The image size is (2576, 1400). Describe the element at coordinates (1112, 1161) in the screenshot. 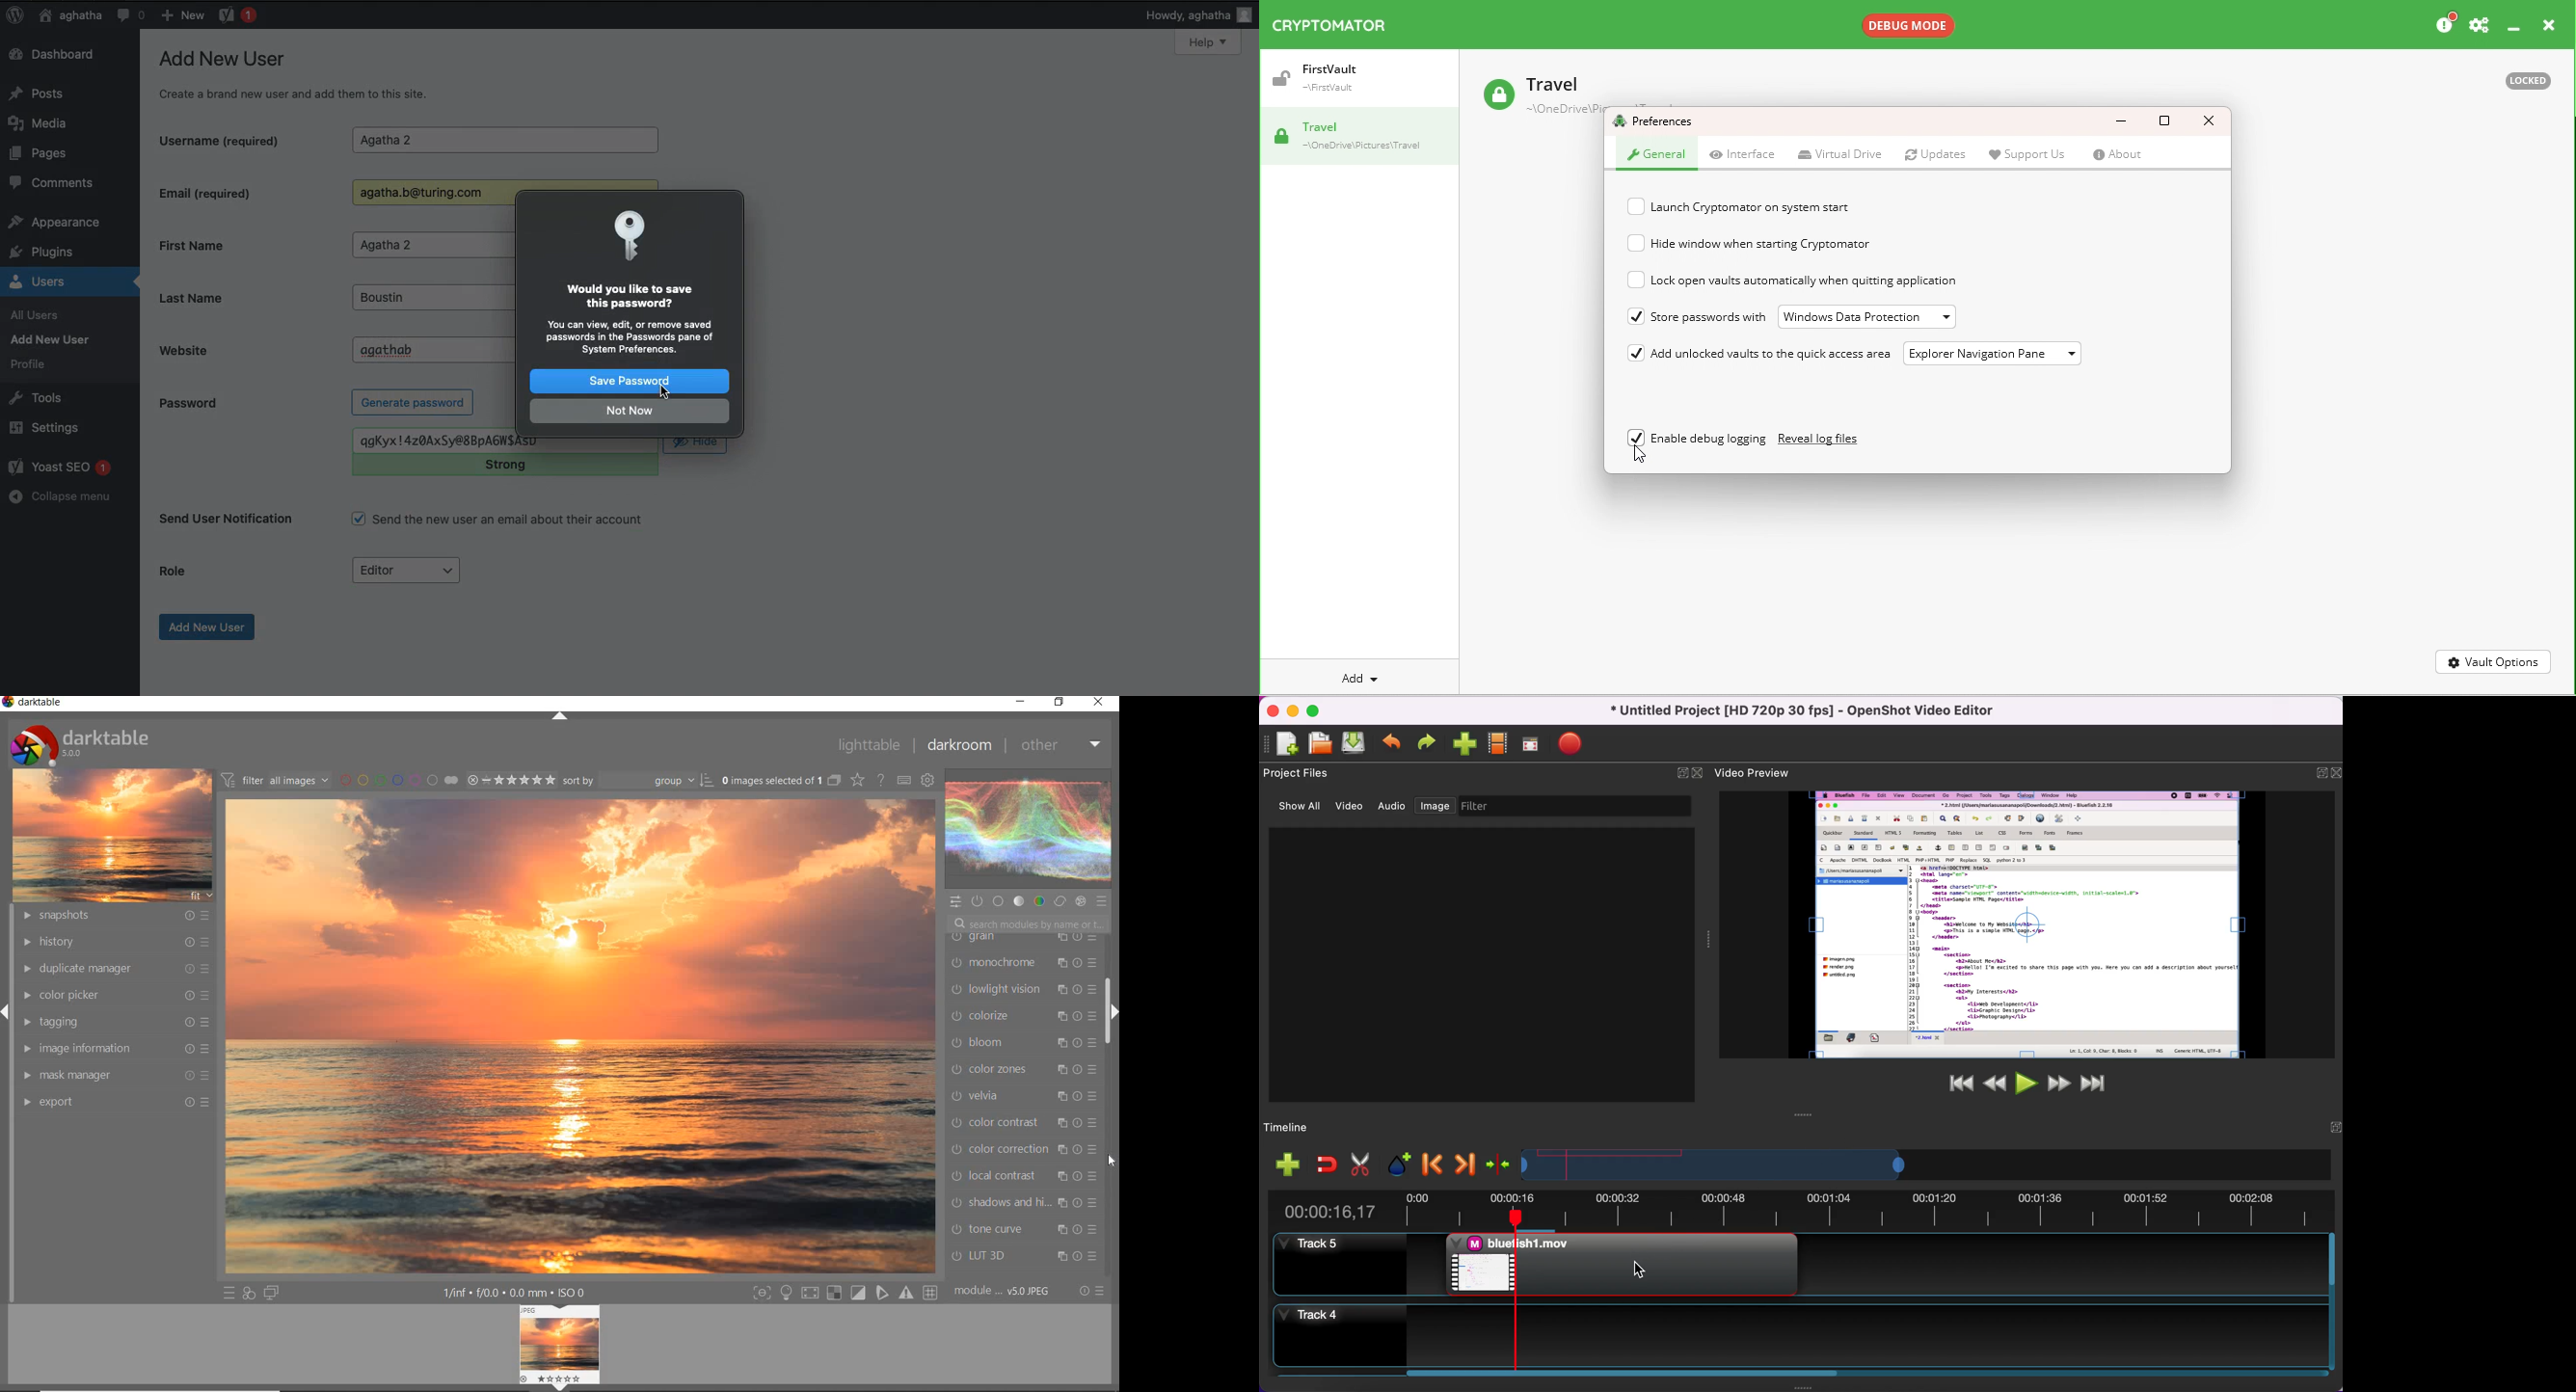

I see `CURSOR POSITION` at that location.